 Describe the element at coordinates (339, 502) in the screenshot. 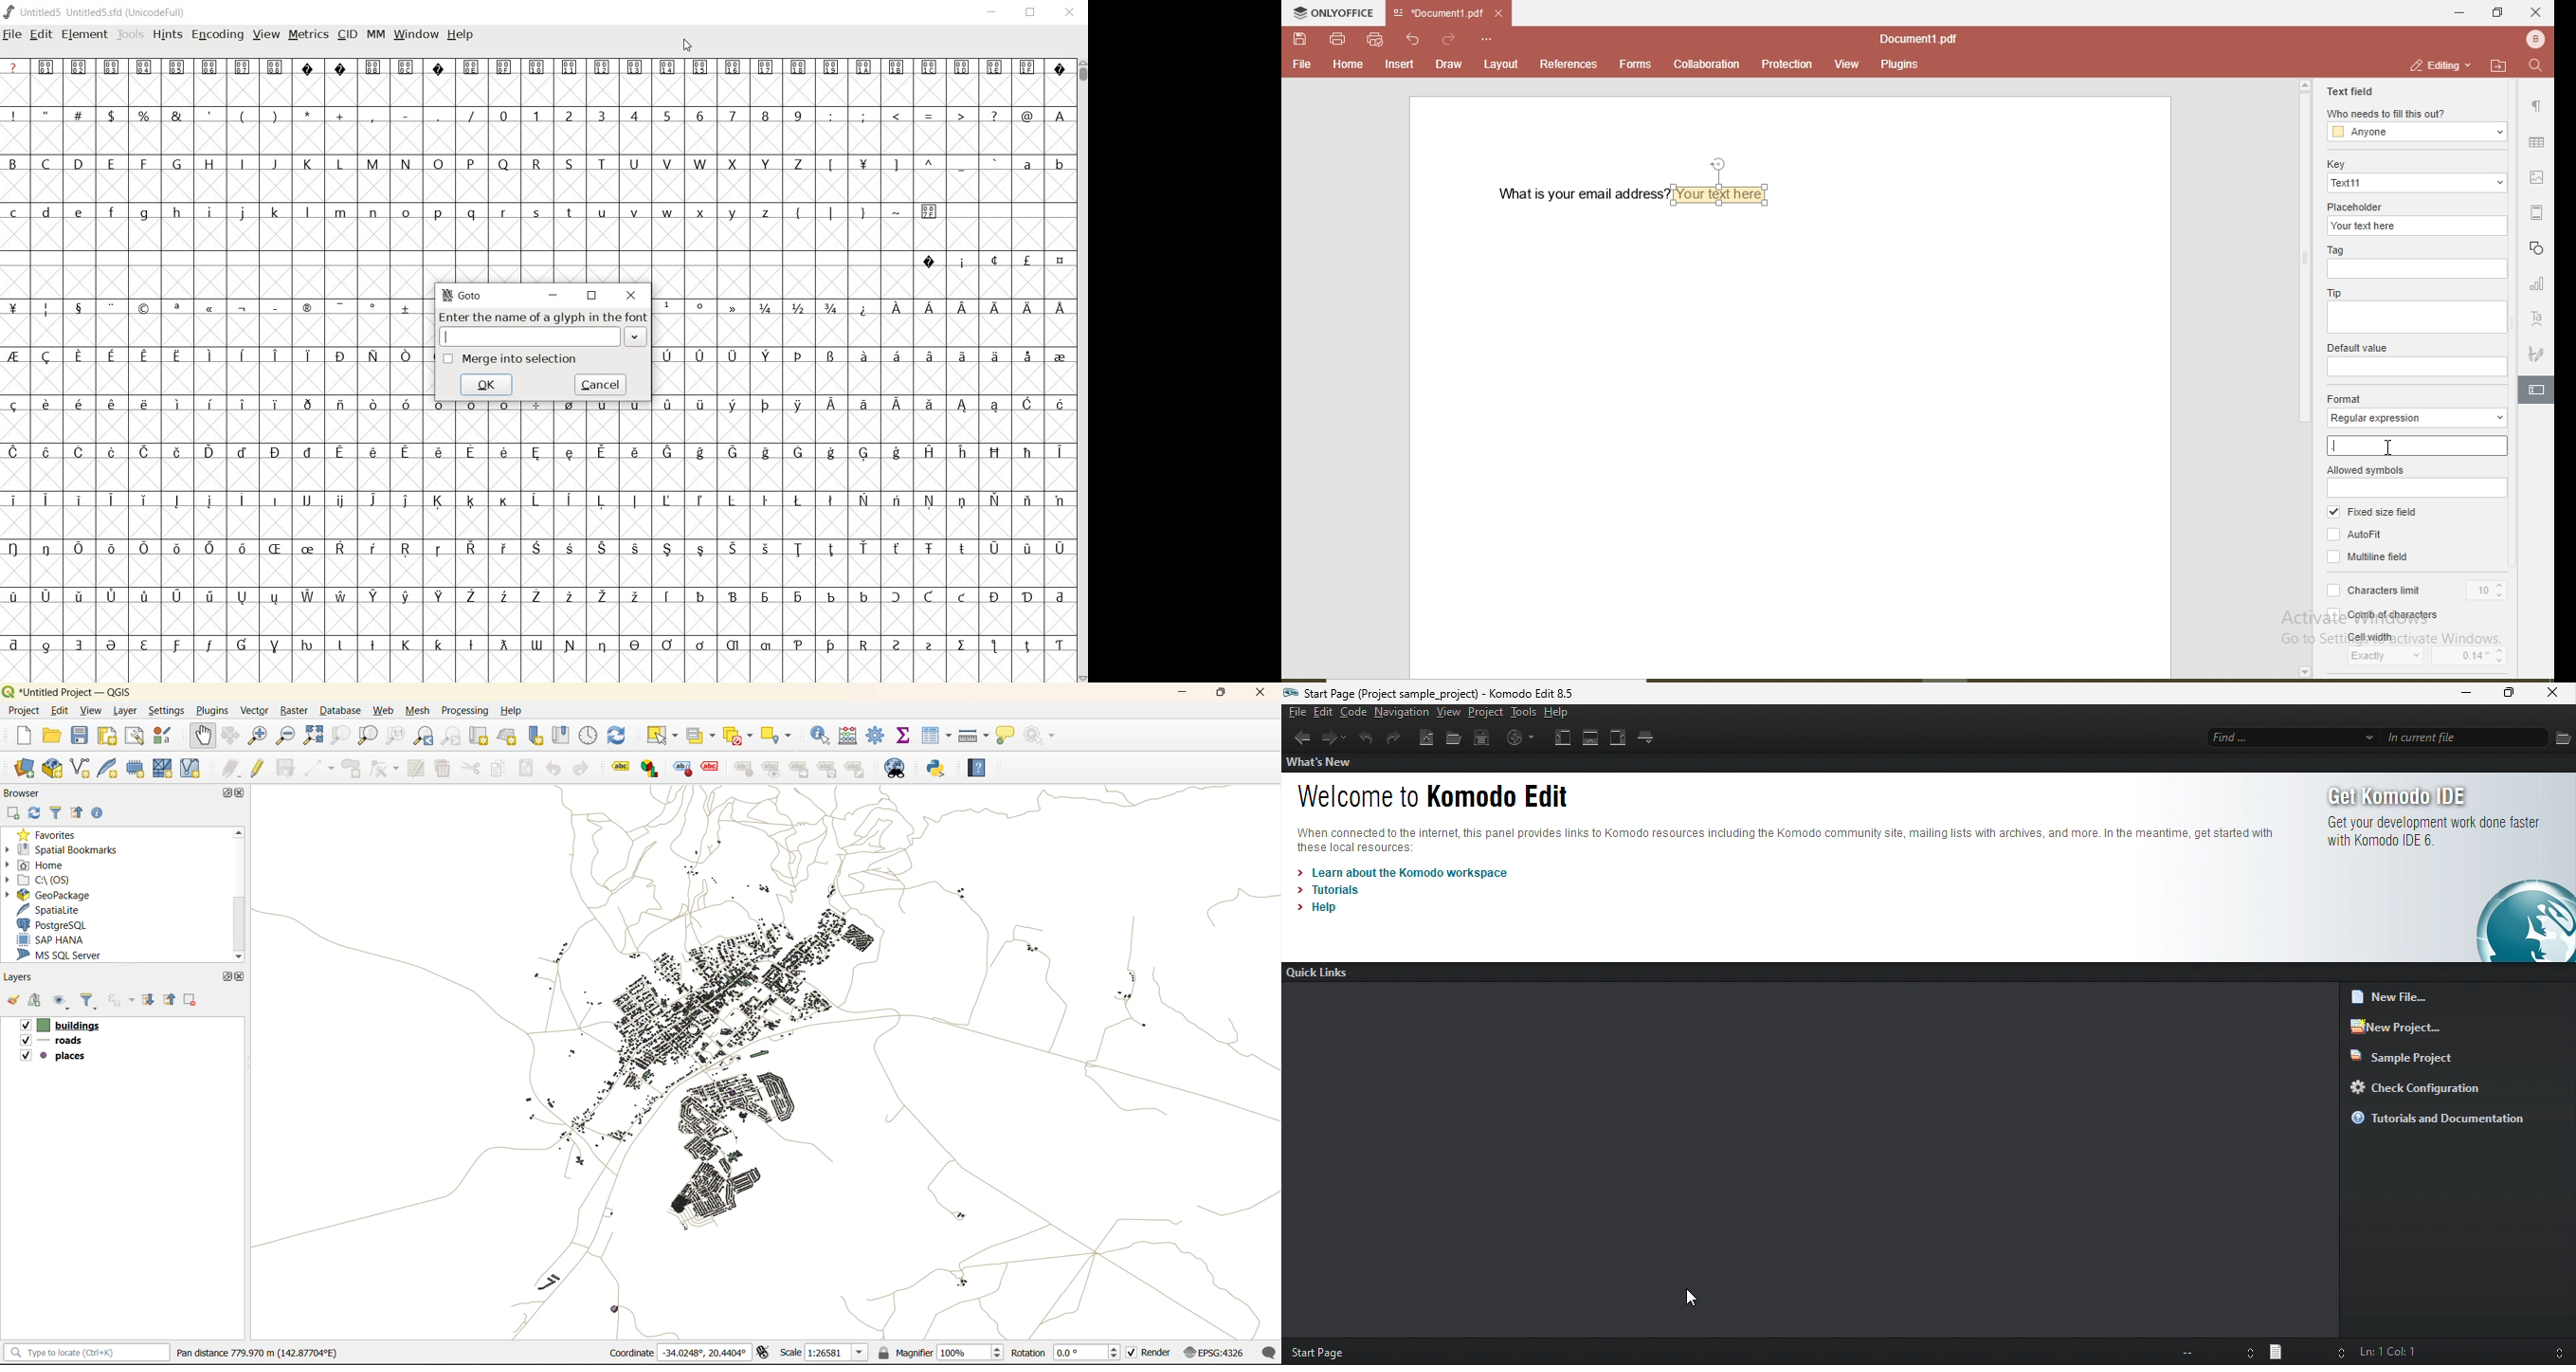

I see `Symbol` at that location.